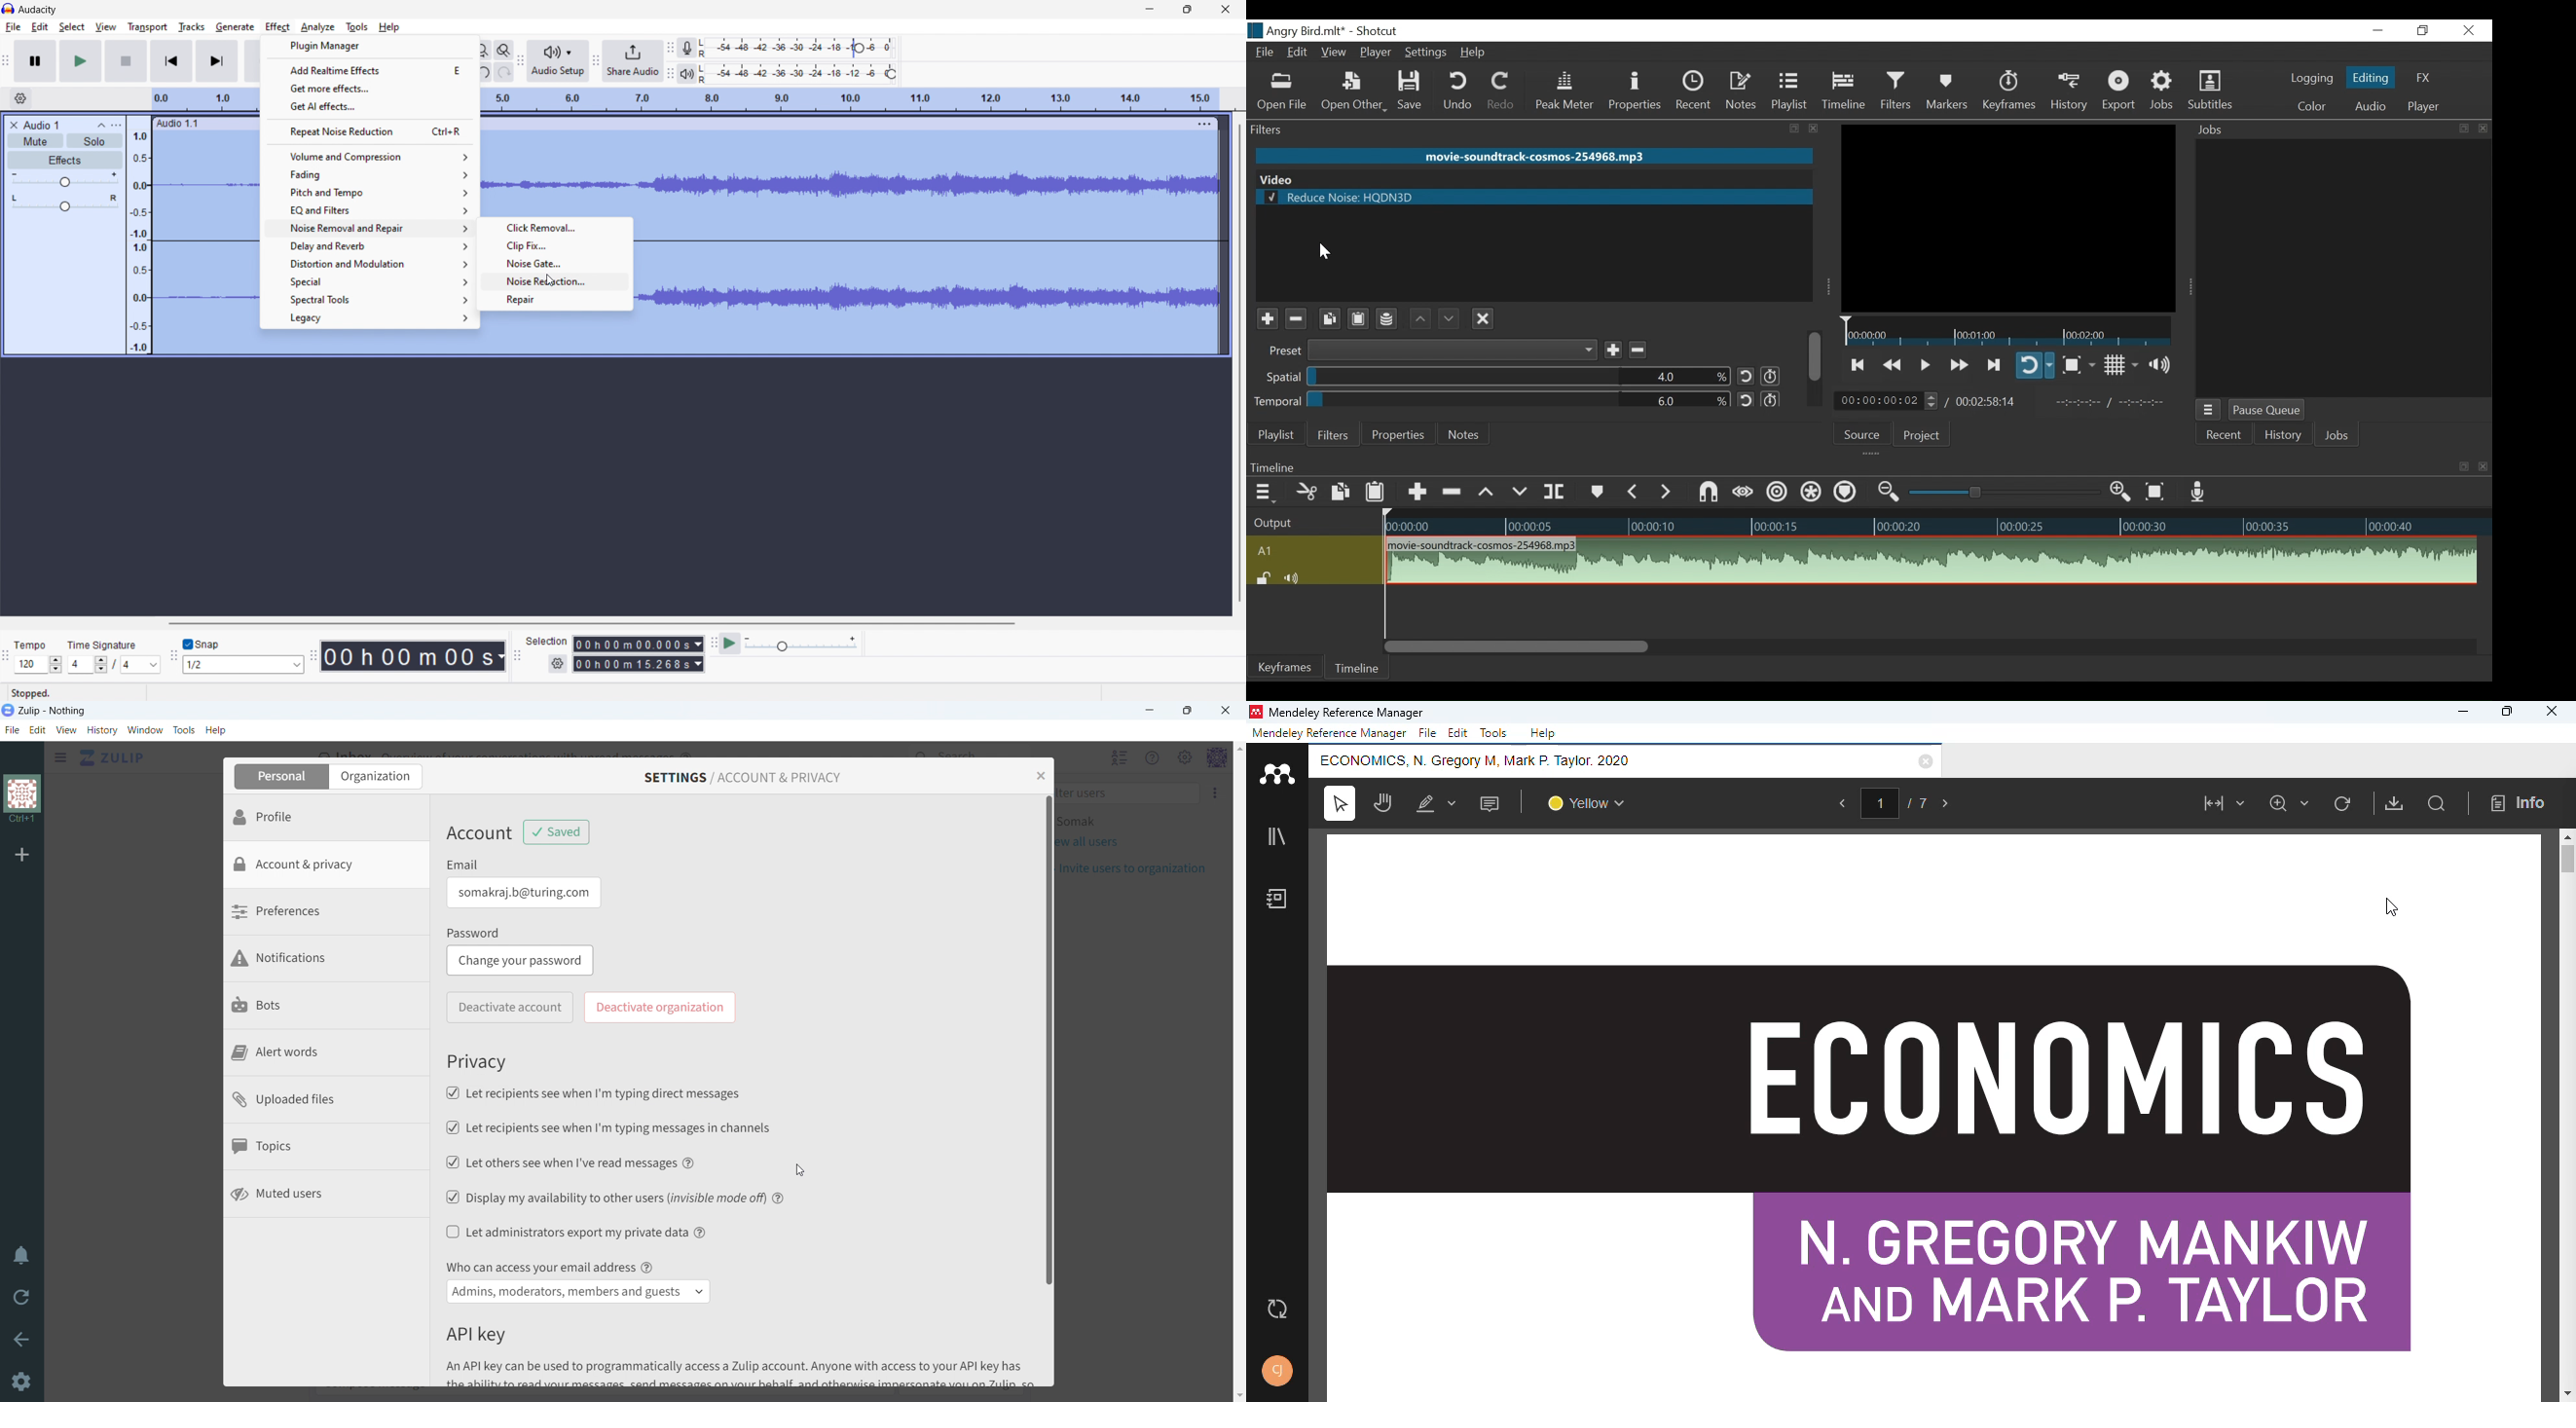  I want to click on special, so click(367, 282).